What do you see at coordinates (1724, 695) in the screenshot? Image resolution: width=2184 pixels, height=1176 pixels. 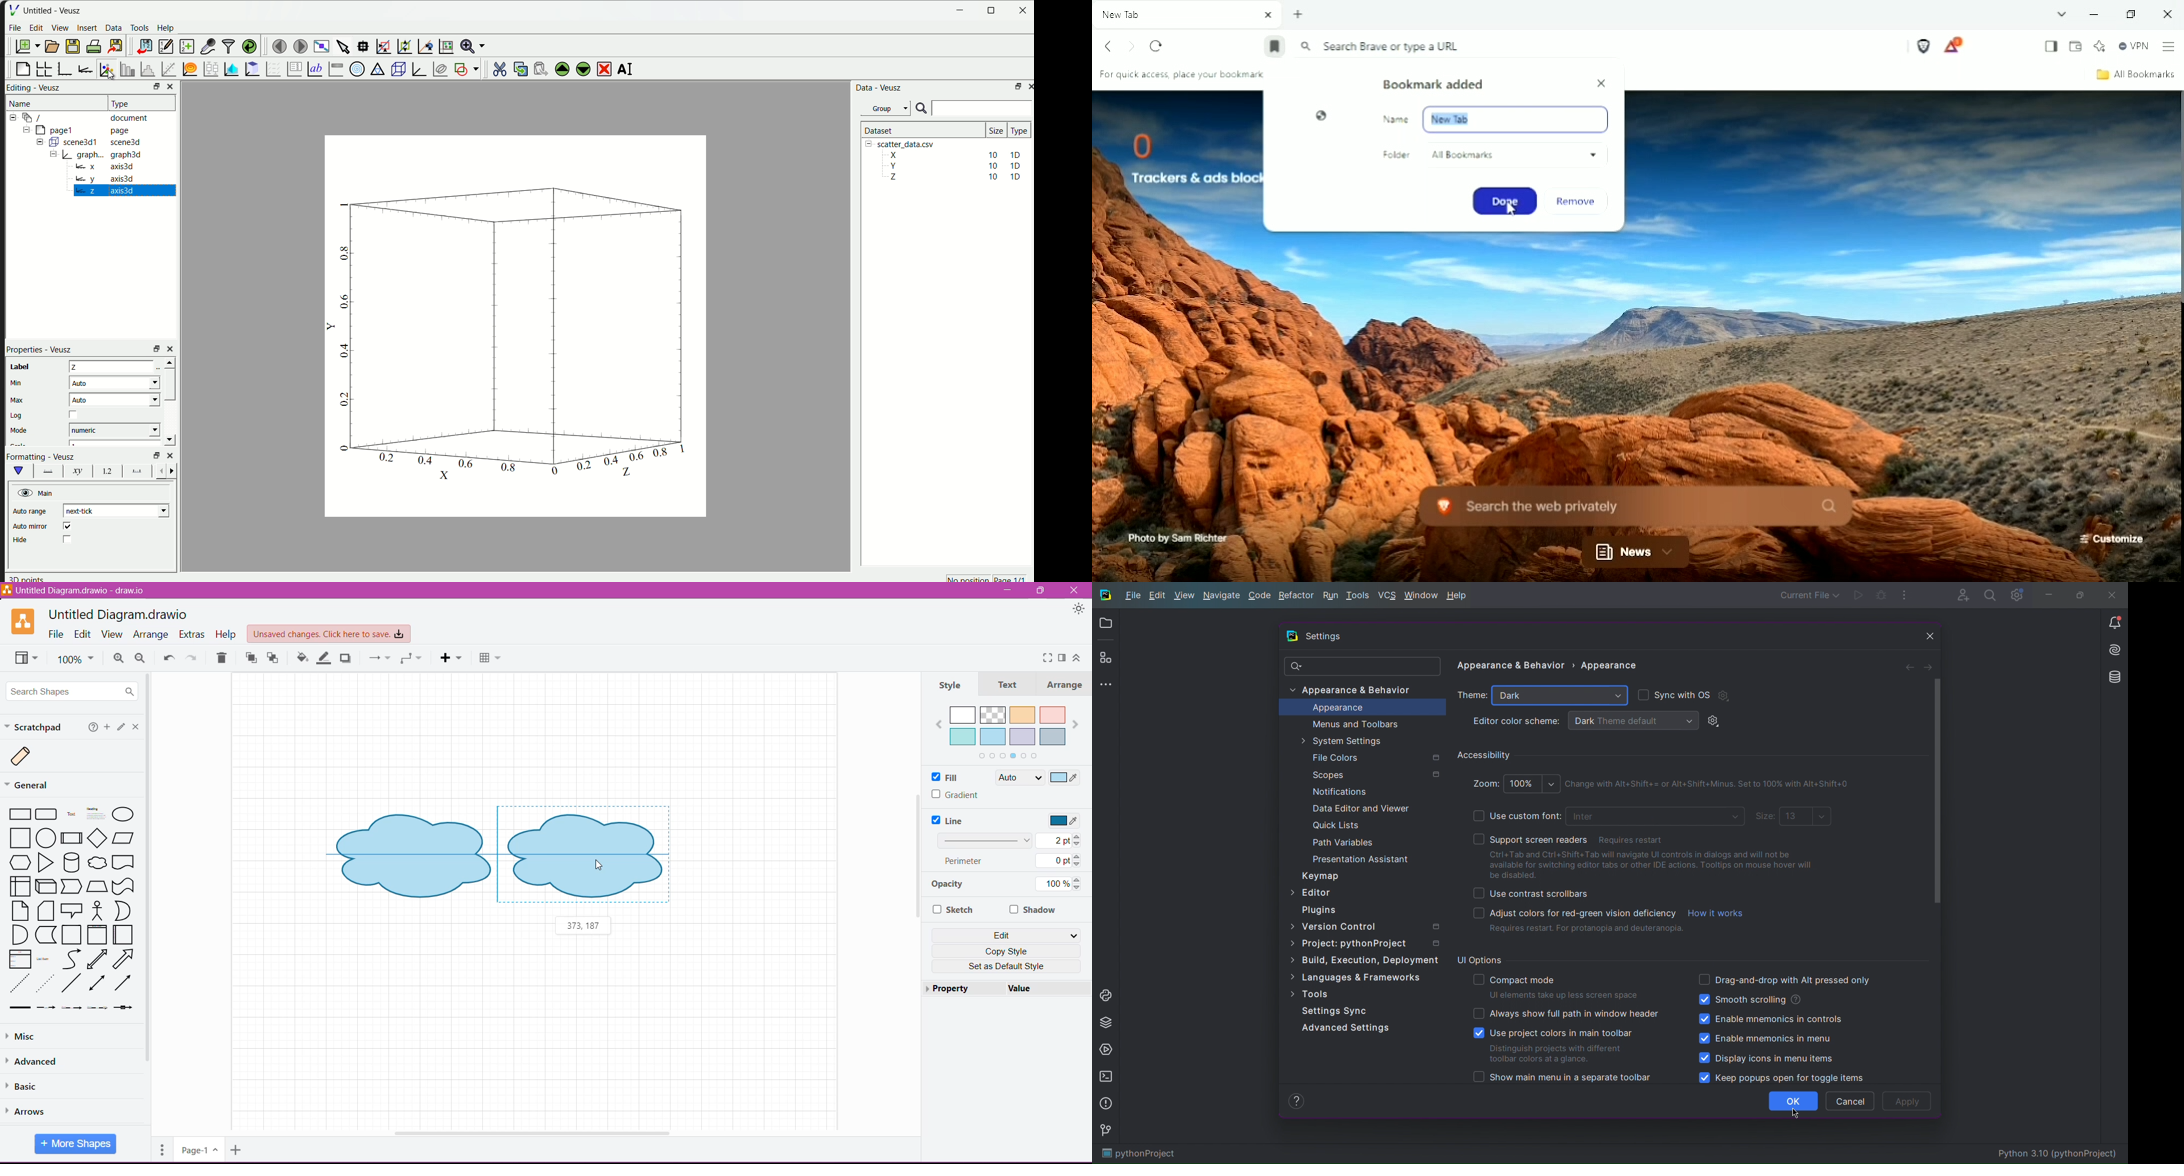 I see `Os settings` at bounding box center [1724, 695].